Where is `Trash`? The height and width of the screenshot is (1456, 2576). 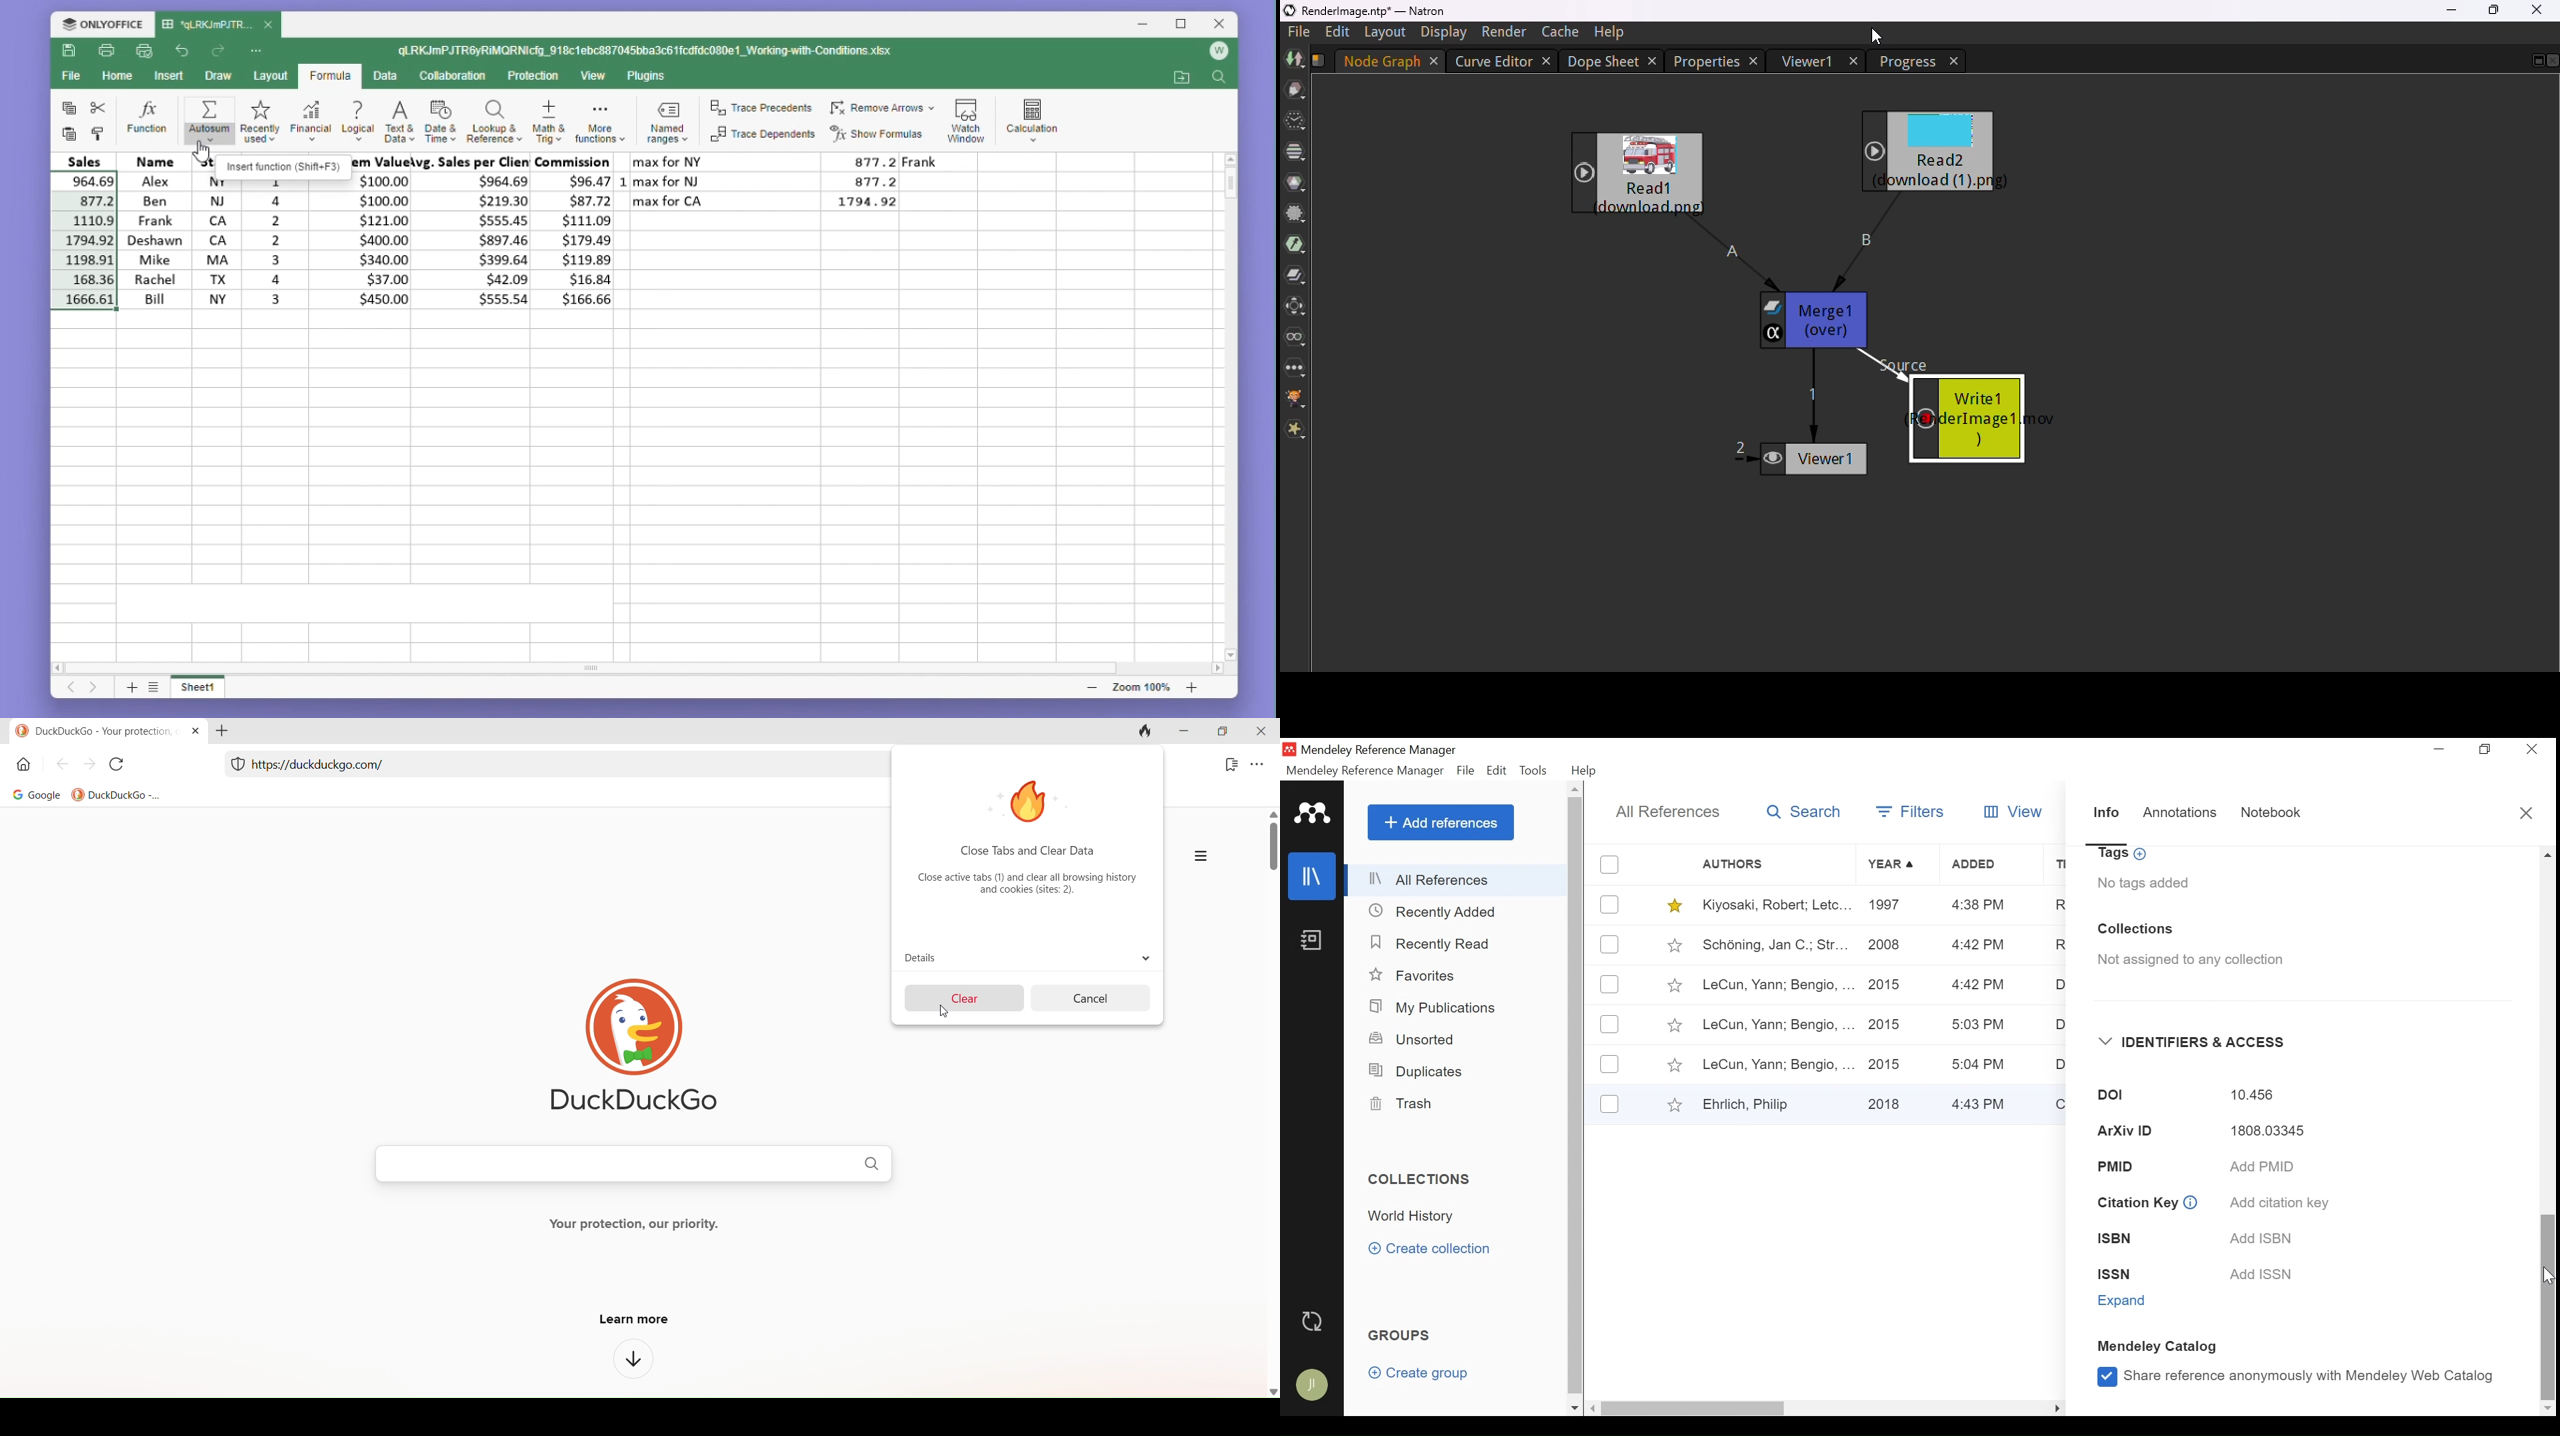
Trash is located at coordinates (1404, 1105).